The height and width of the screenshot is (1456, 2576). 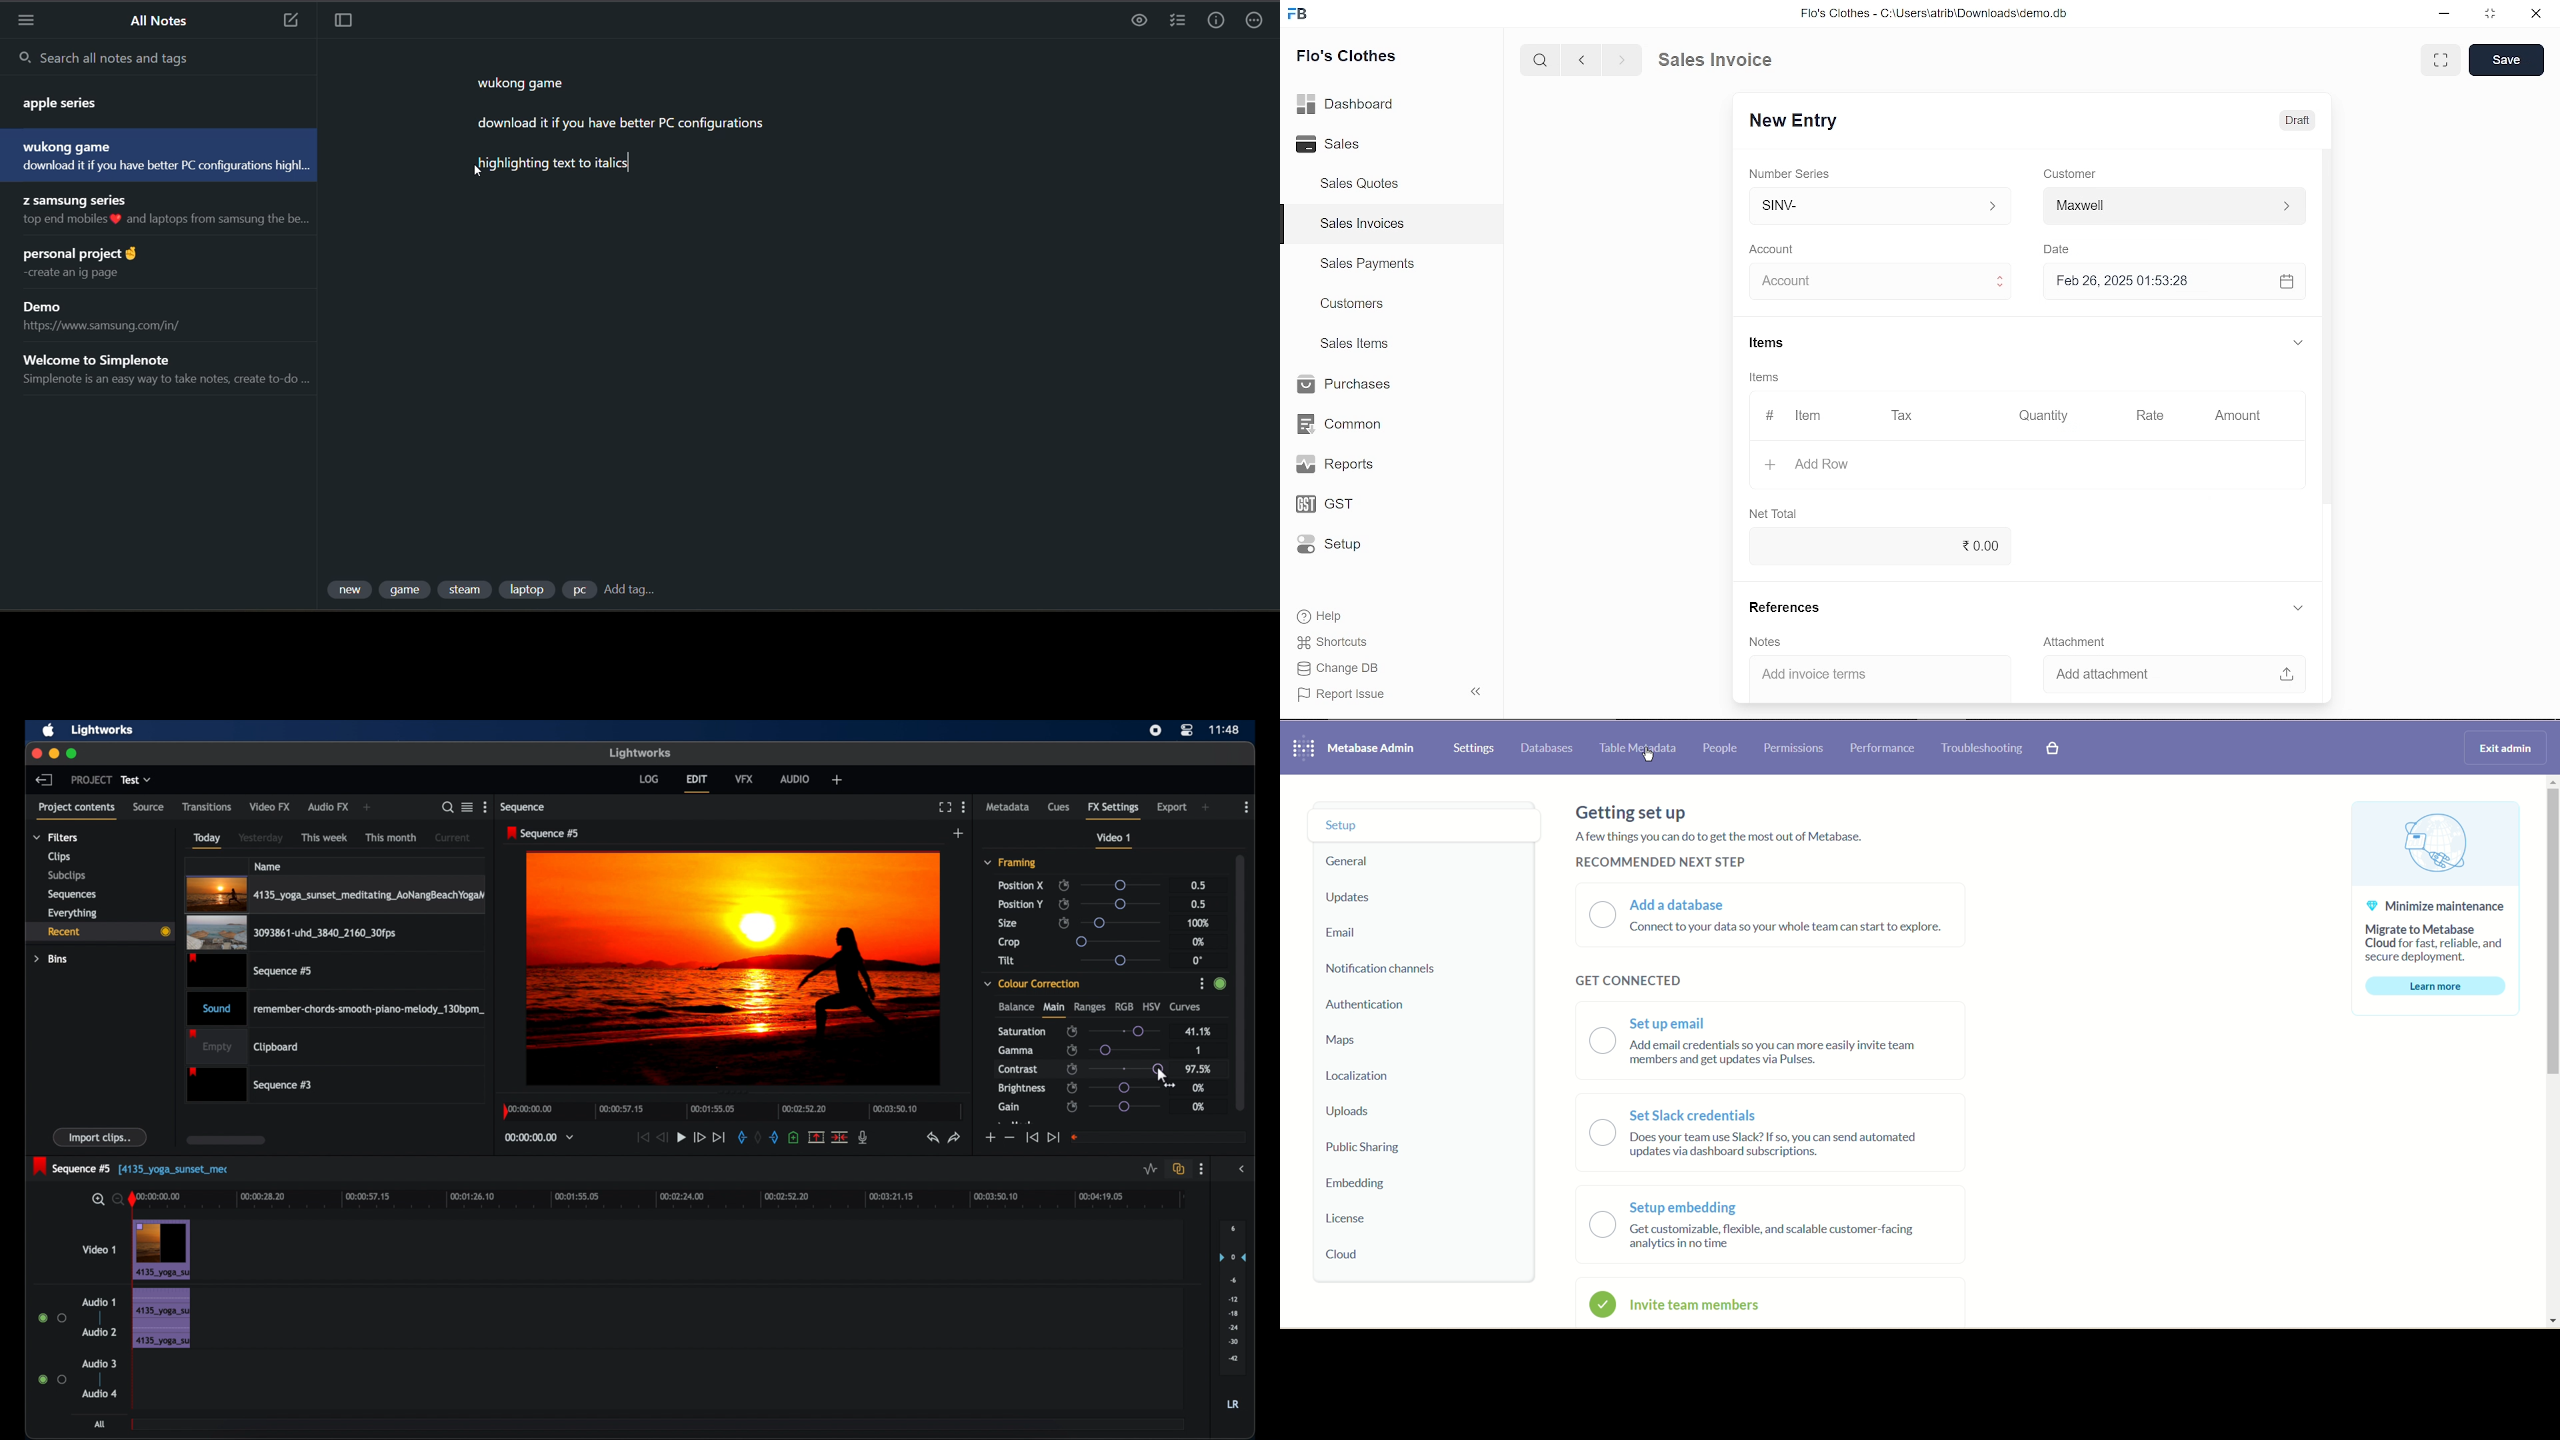 I want to click on audio 1, so click(x=99, y=1302).